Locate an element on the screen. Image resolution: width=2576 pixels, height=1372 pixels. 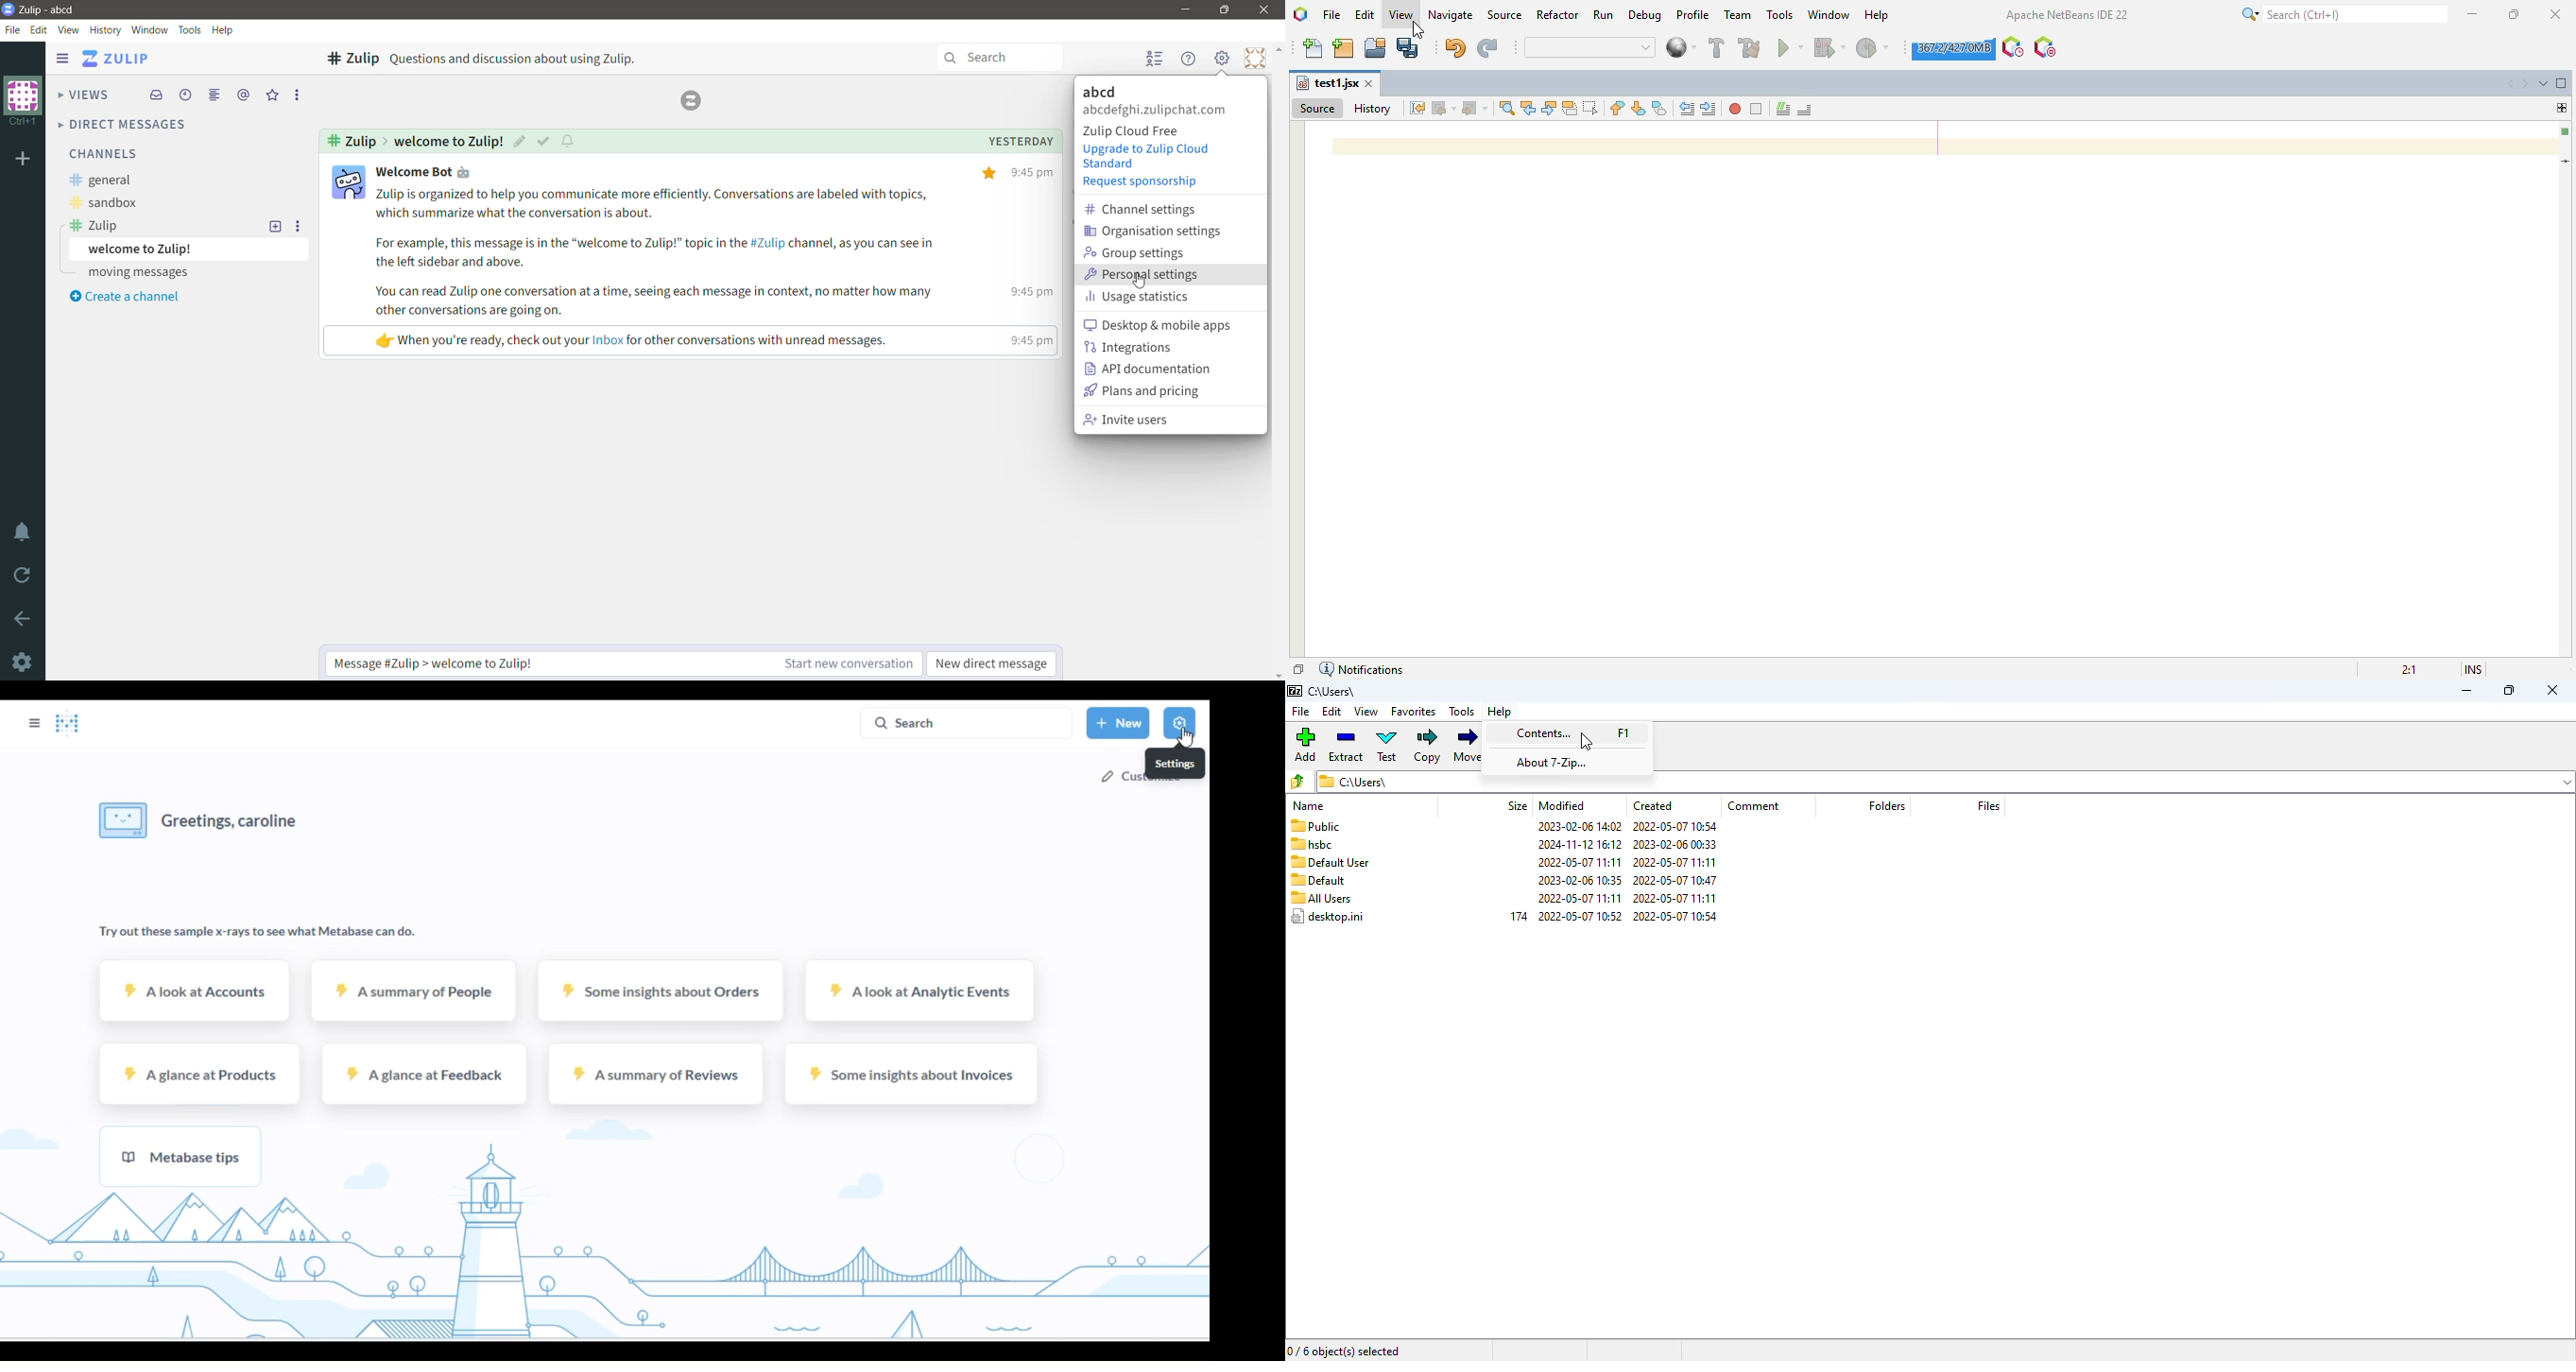
Usage statistics is located at coordinates (1138, 297).